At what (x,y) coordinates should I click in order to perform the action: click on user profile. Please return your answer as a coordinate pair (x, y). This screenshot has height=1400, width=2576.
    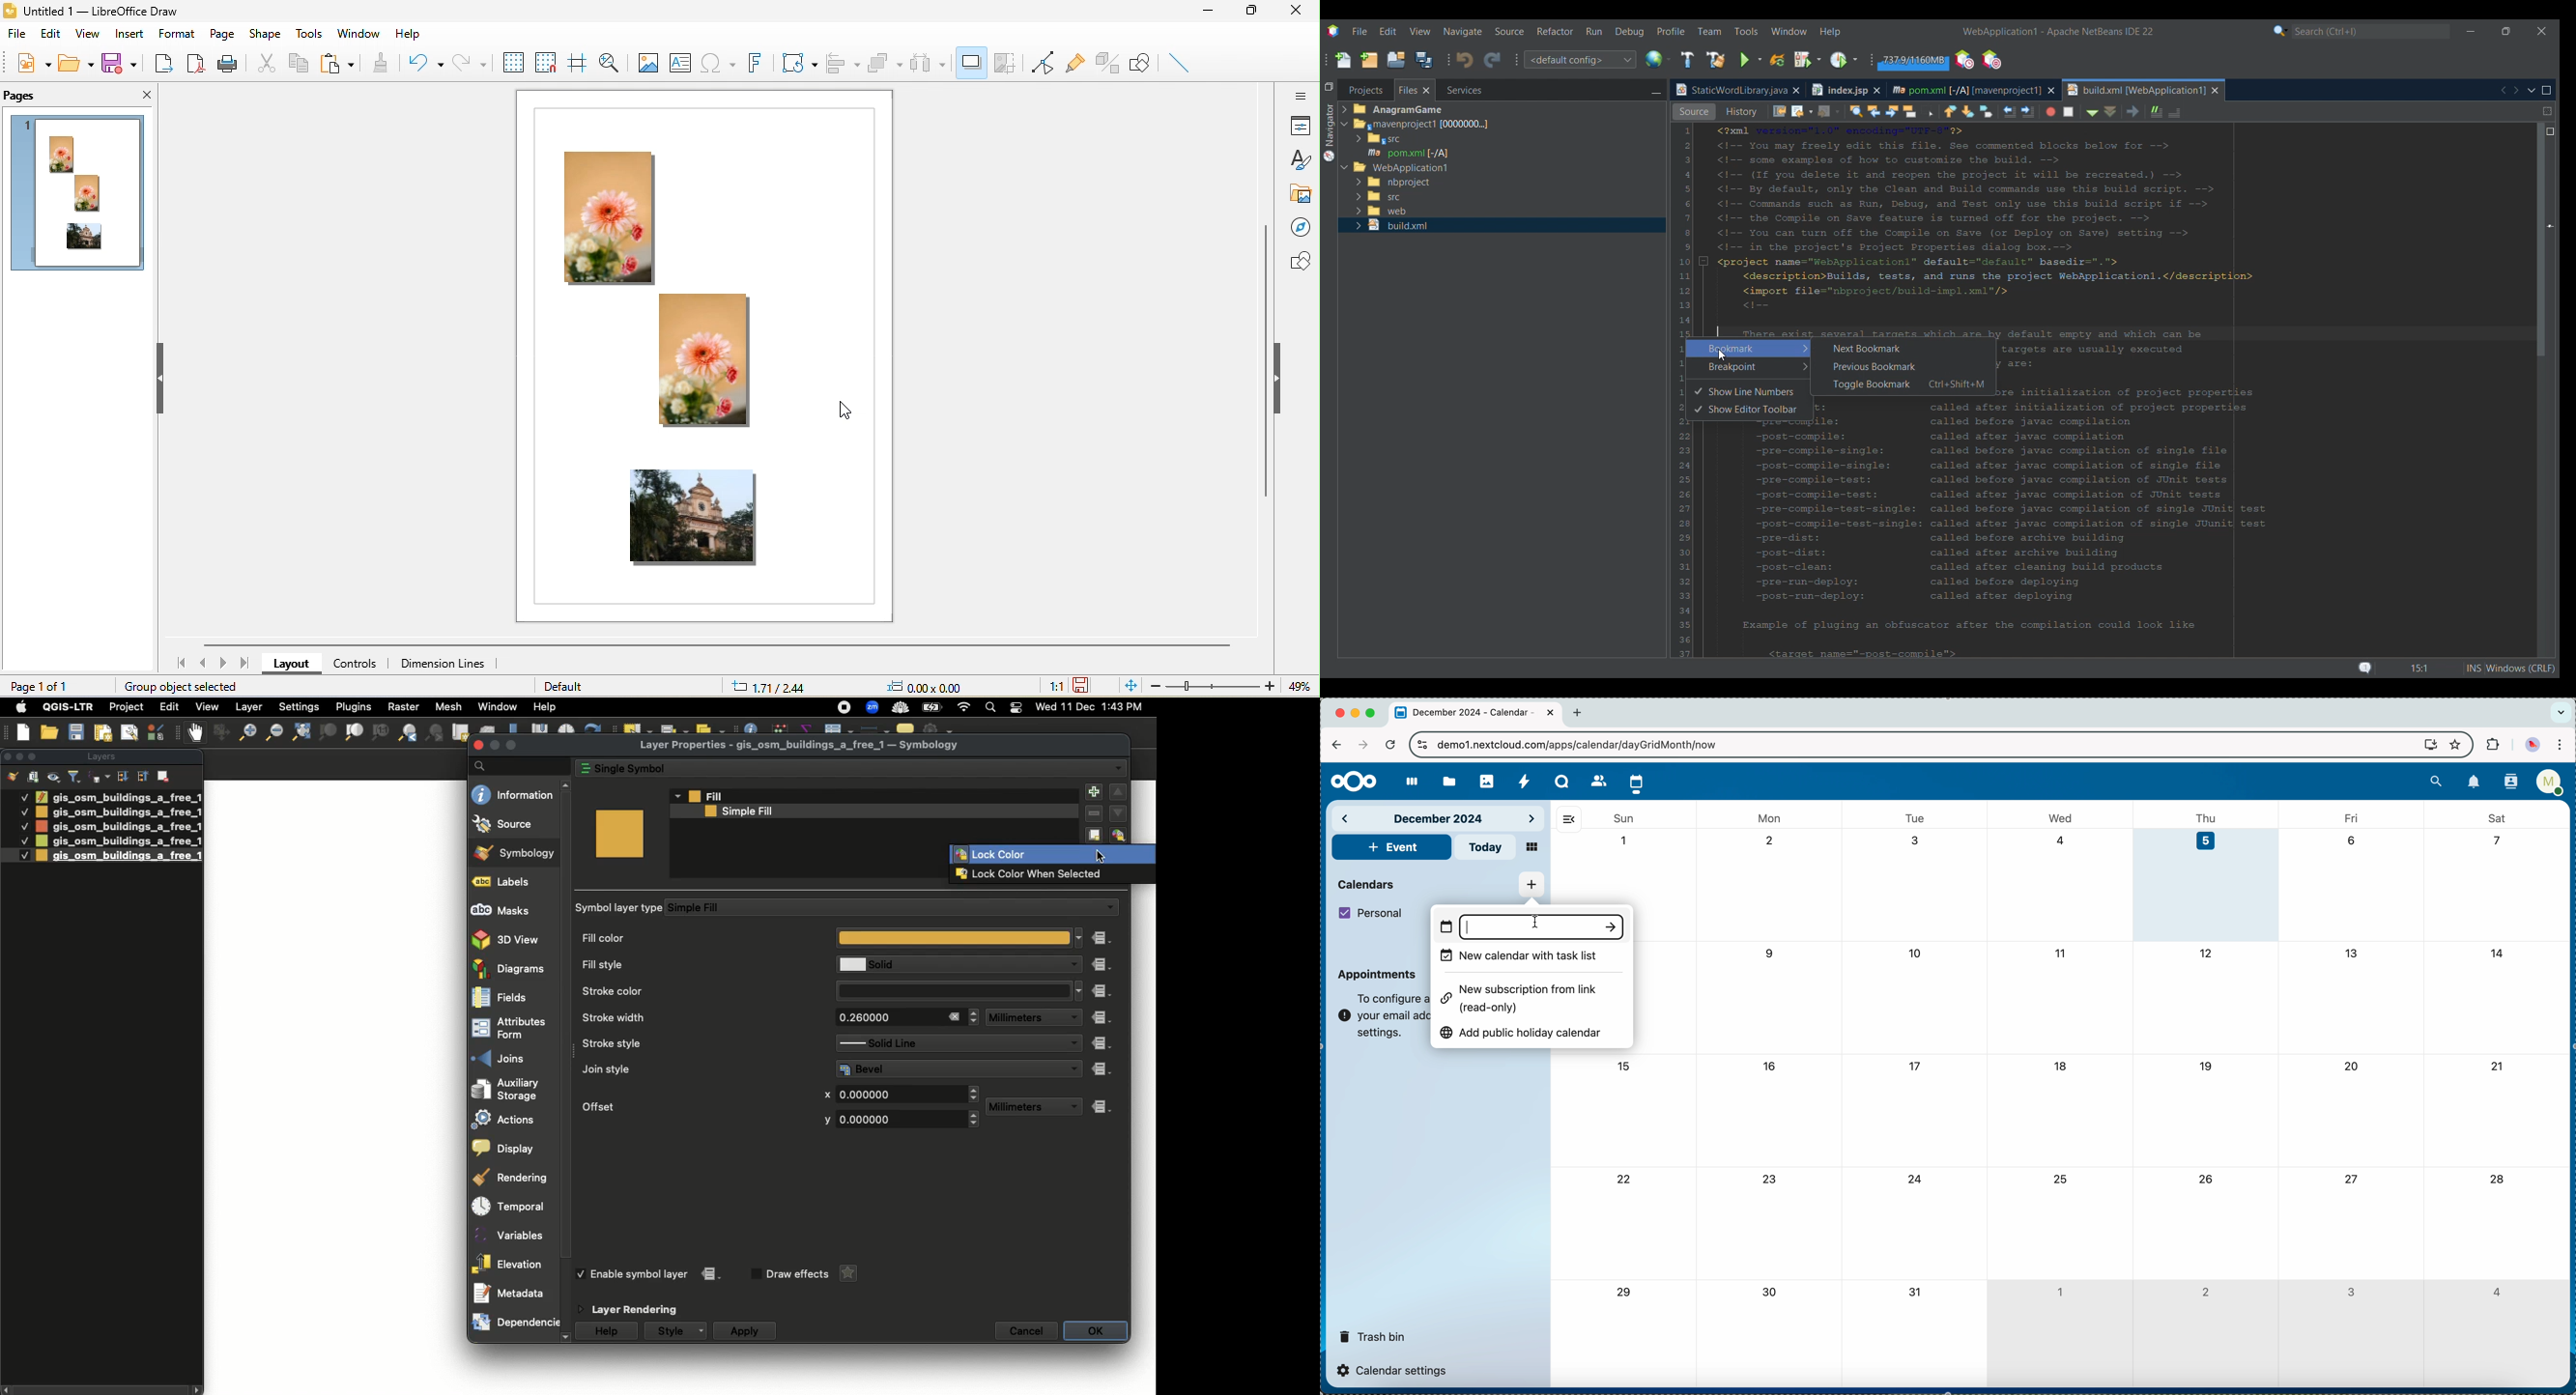
    Looking at the image, I should click on (2549, 785).